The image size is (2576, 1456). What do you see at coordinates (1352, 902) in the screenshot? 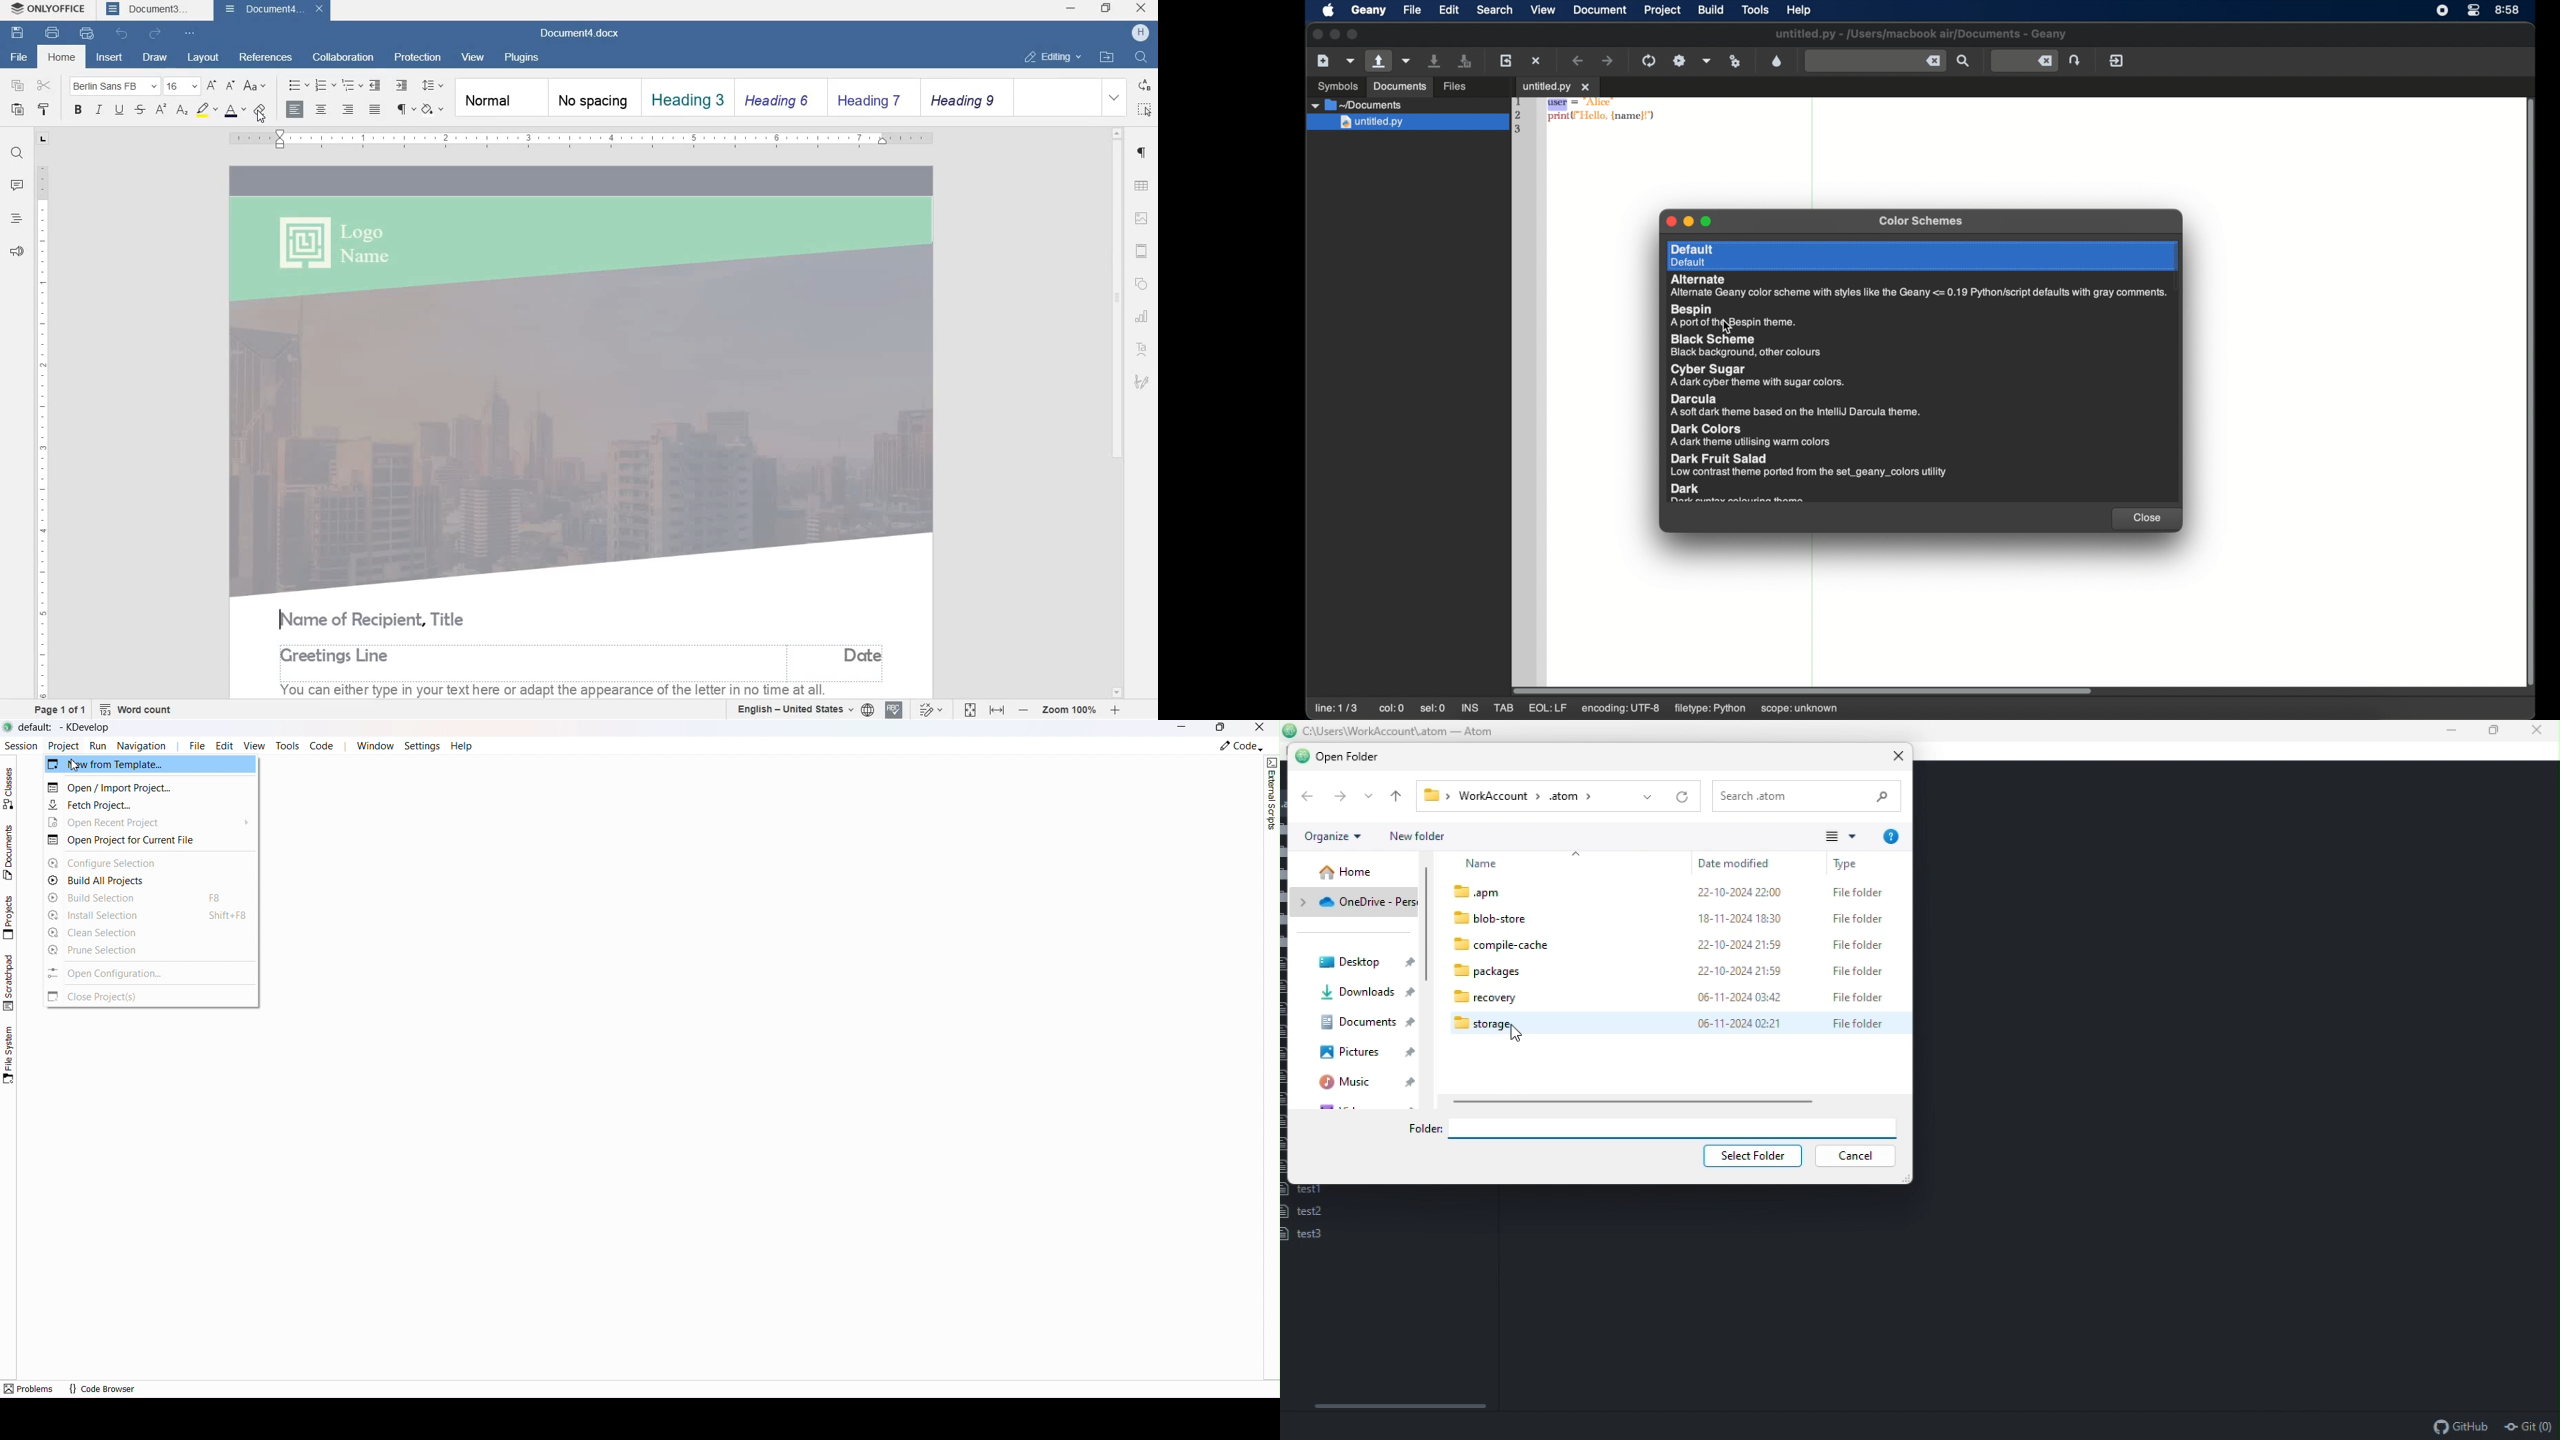
I see `Onedrive` at bounding box center [1352, 902].